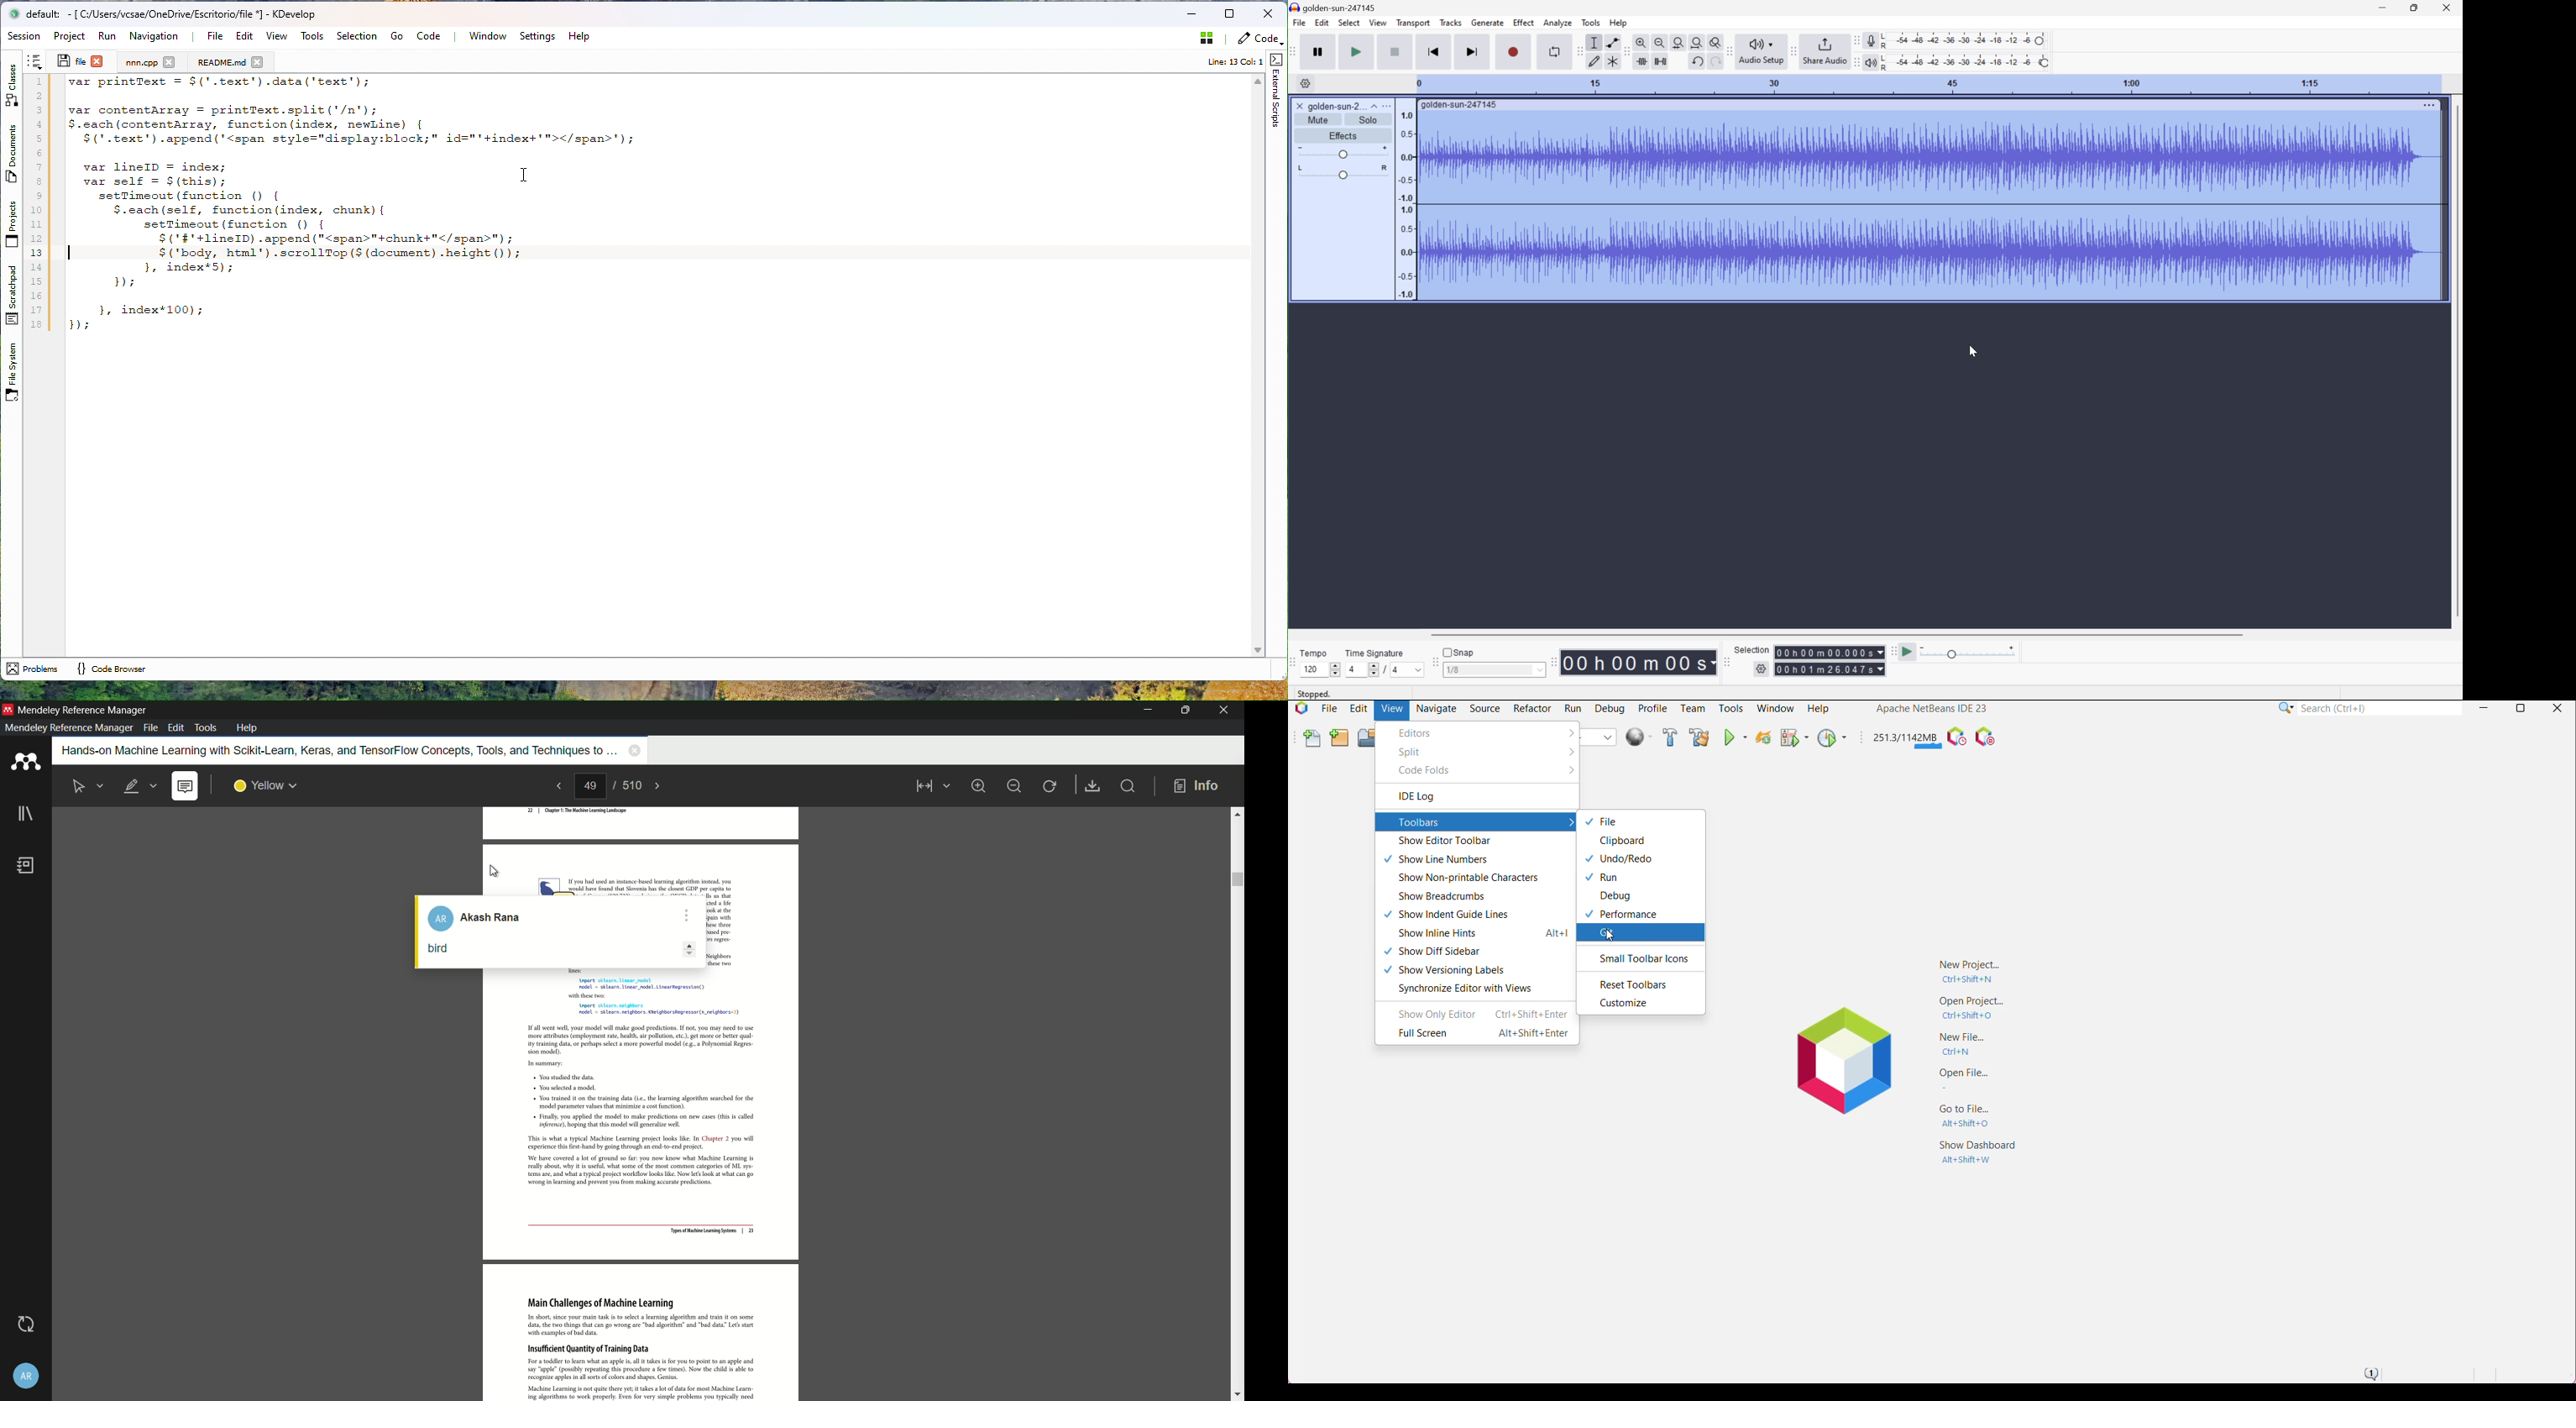  I want to click on View, so click(1378, 23).